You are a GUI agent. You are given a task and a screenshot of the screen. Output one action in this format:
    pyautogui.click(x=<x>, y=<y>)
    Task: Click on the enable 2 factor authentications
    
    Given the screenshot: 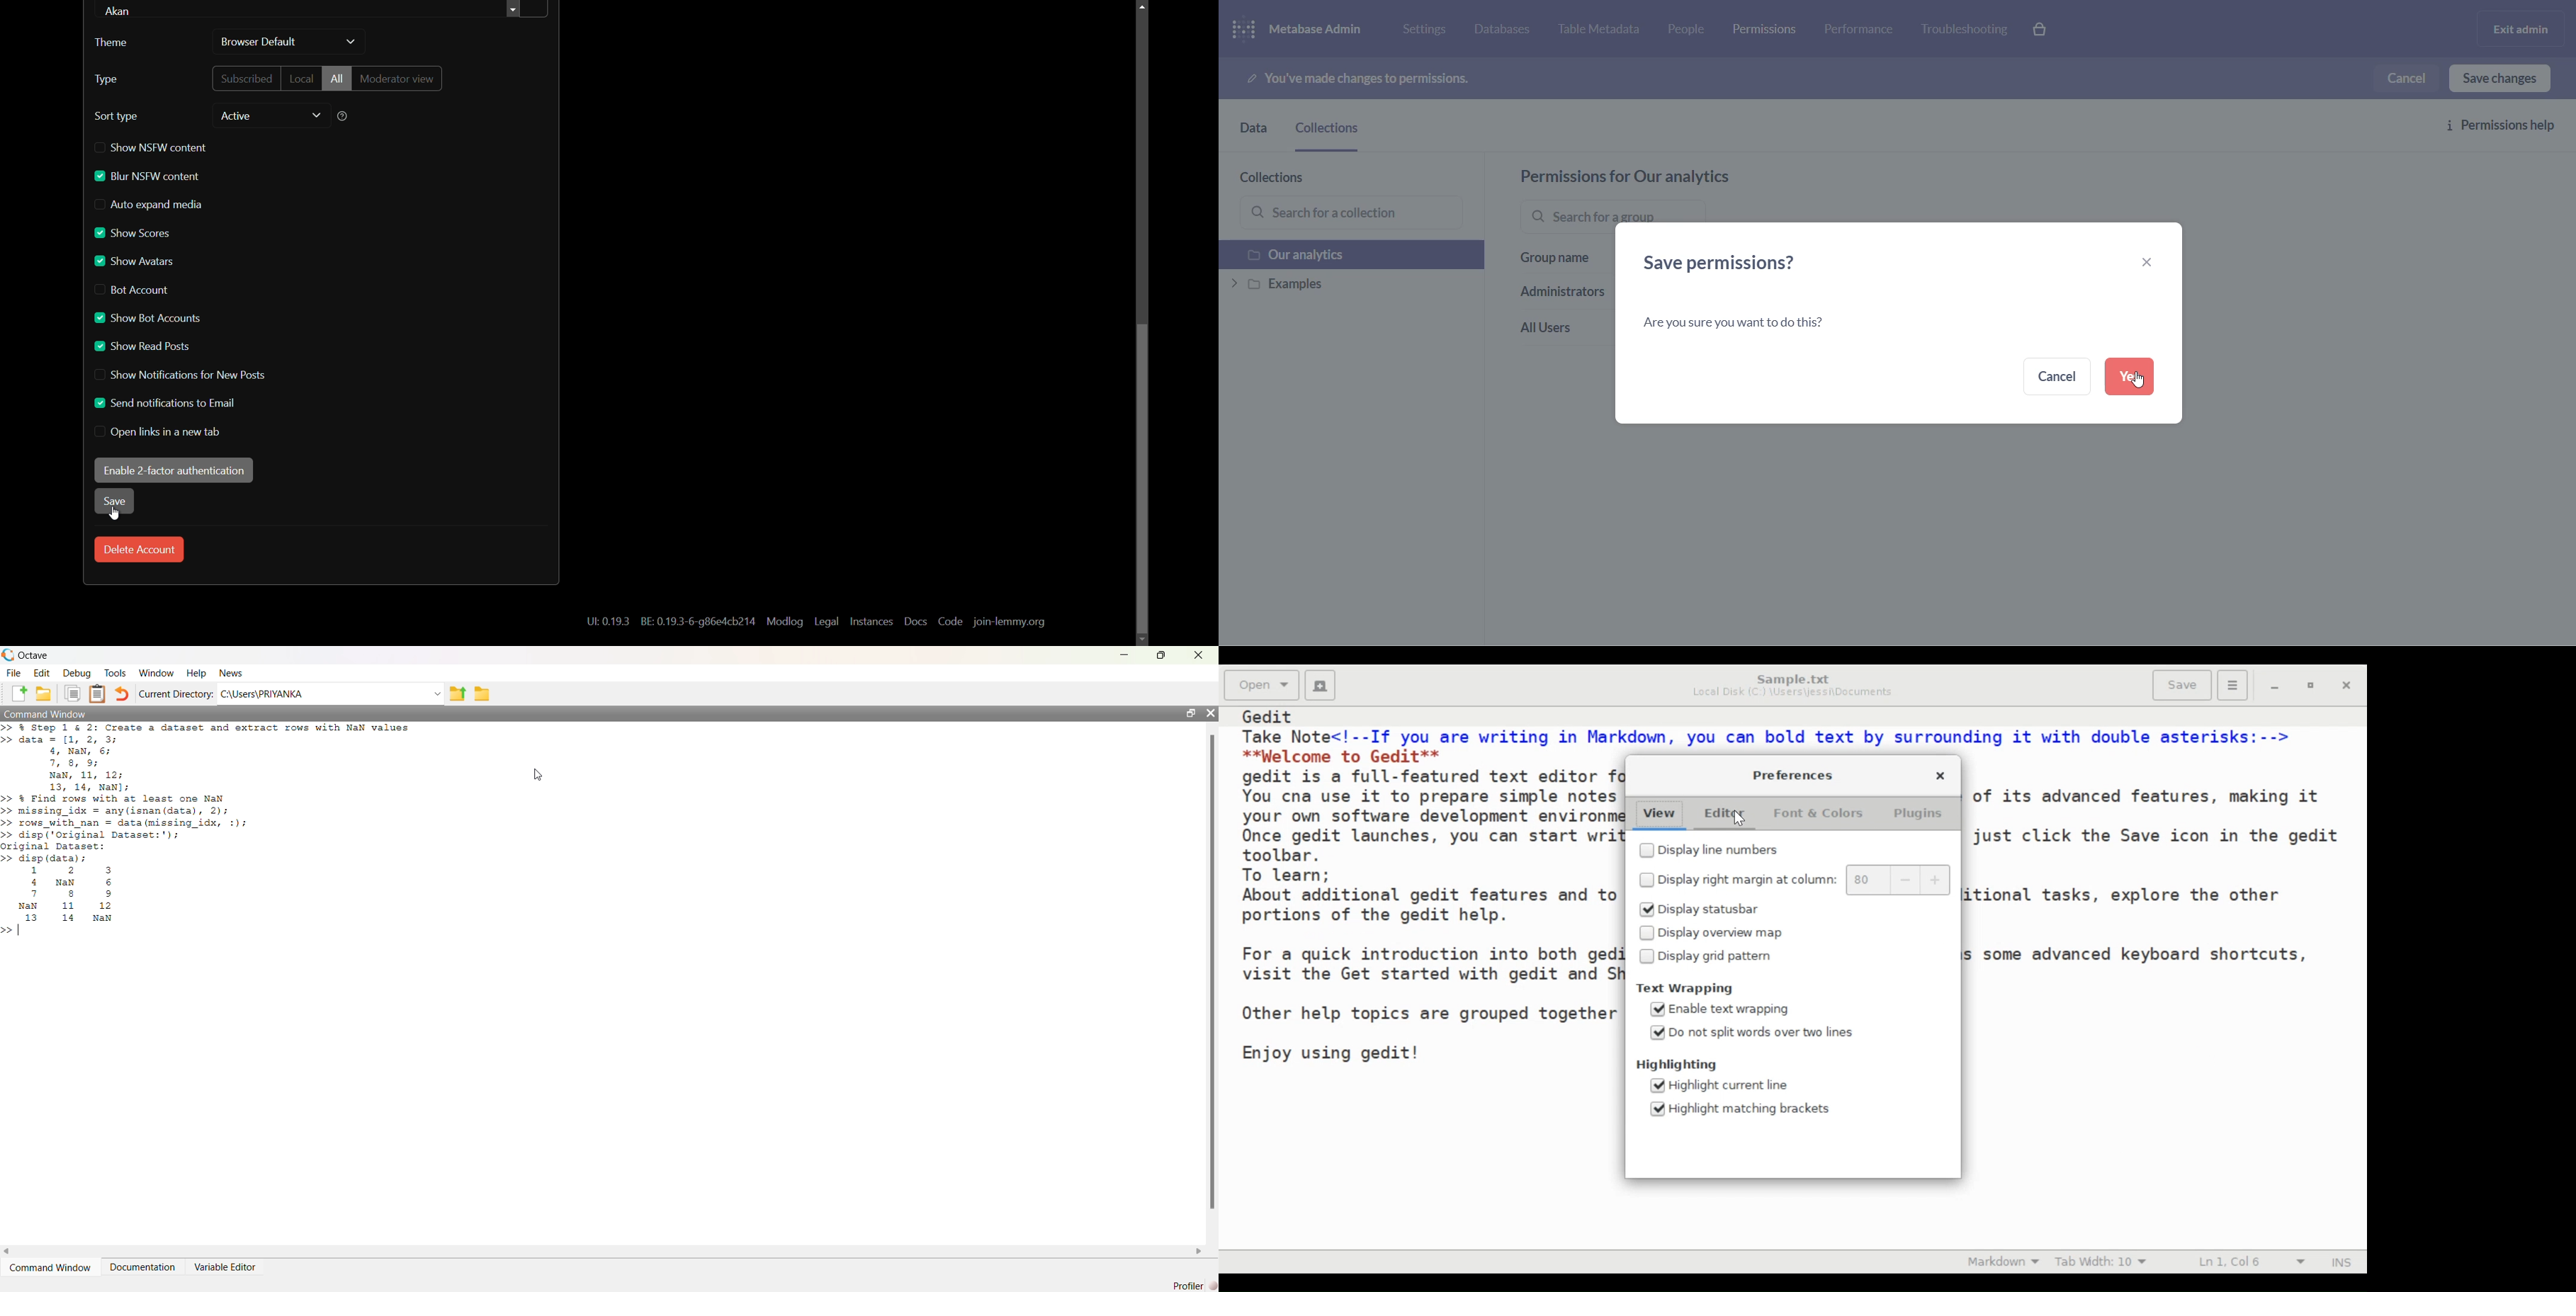 What is the action you would take?
    pyautogui.click(x=173, y=470)
    